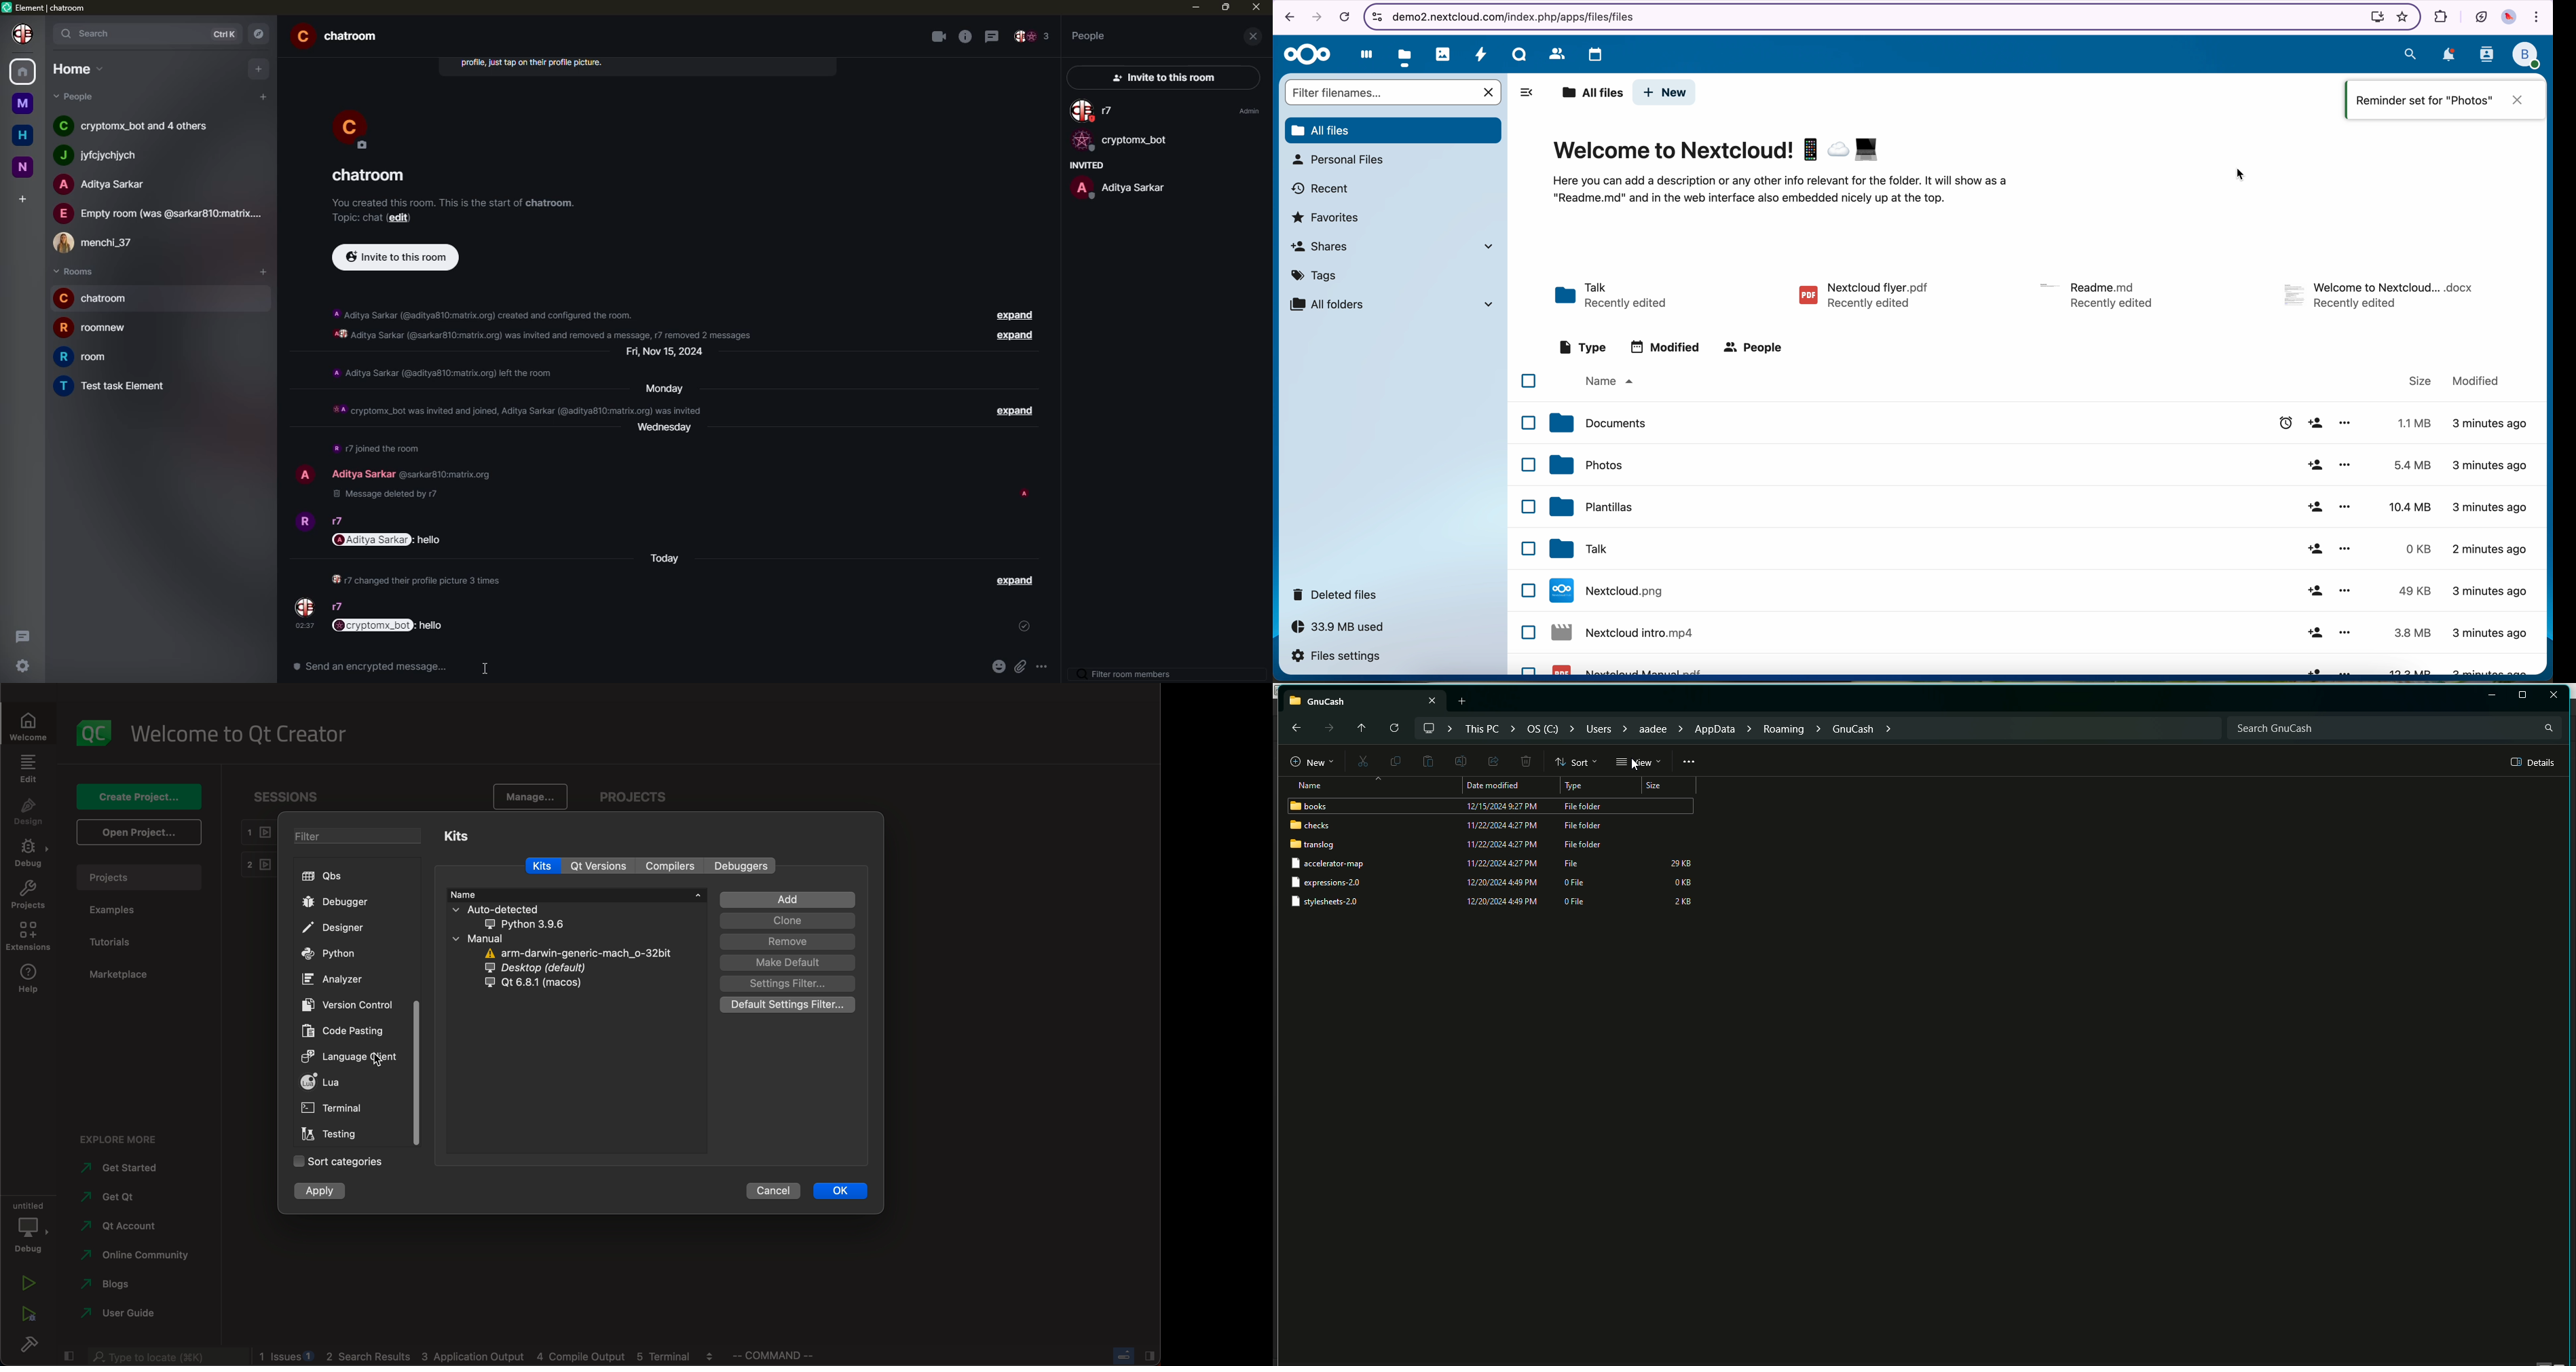 This screenshot has height=1372, width=2576. Describe the element at coordinates (304, 520) in the screenshot. I see `profile` at that location.